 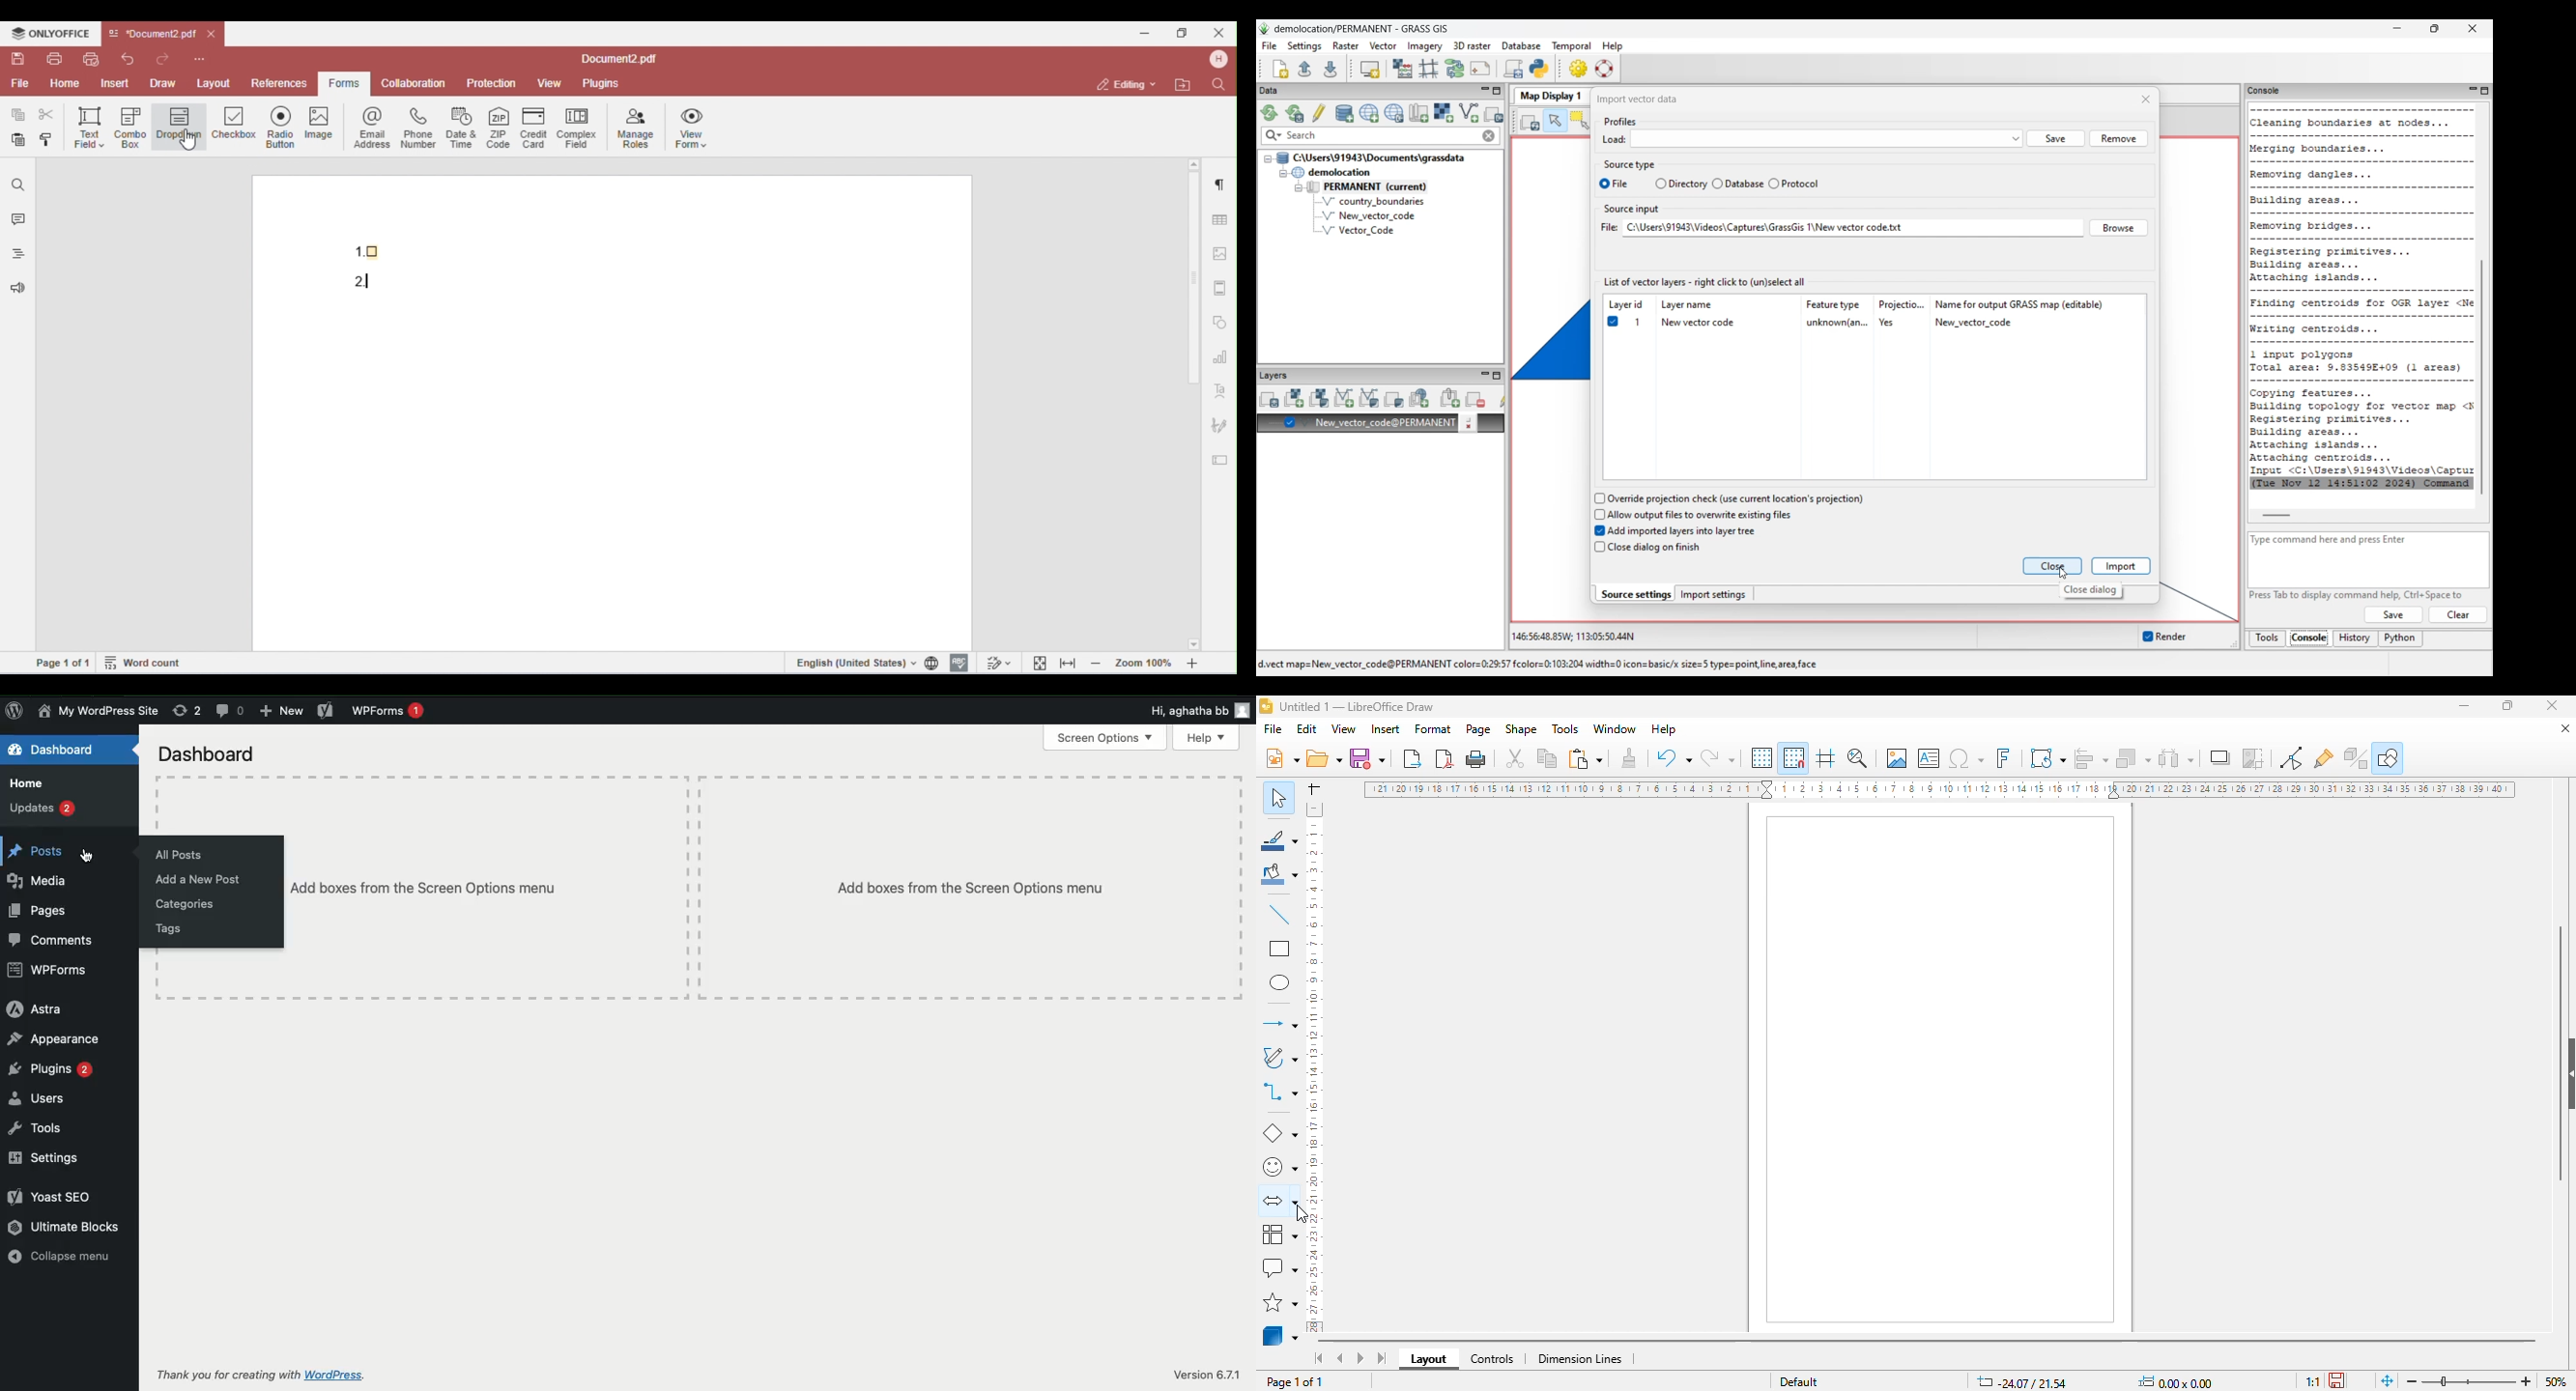 I want to click on scroll to last sheet, so click(x=1383, y=1358).